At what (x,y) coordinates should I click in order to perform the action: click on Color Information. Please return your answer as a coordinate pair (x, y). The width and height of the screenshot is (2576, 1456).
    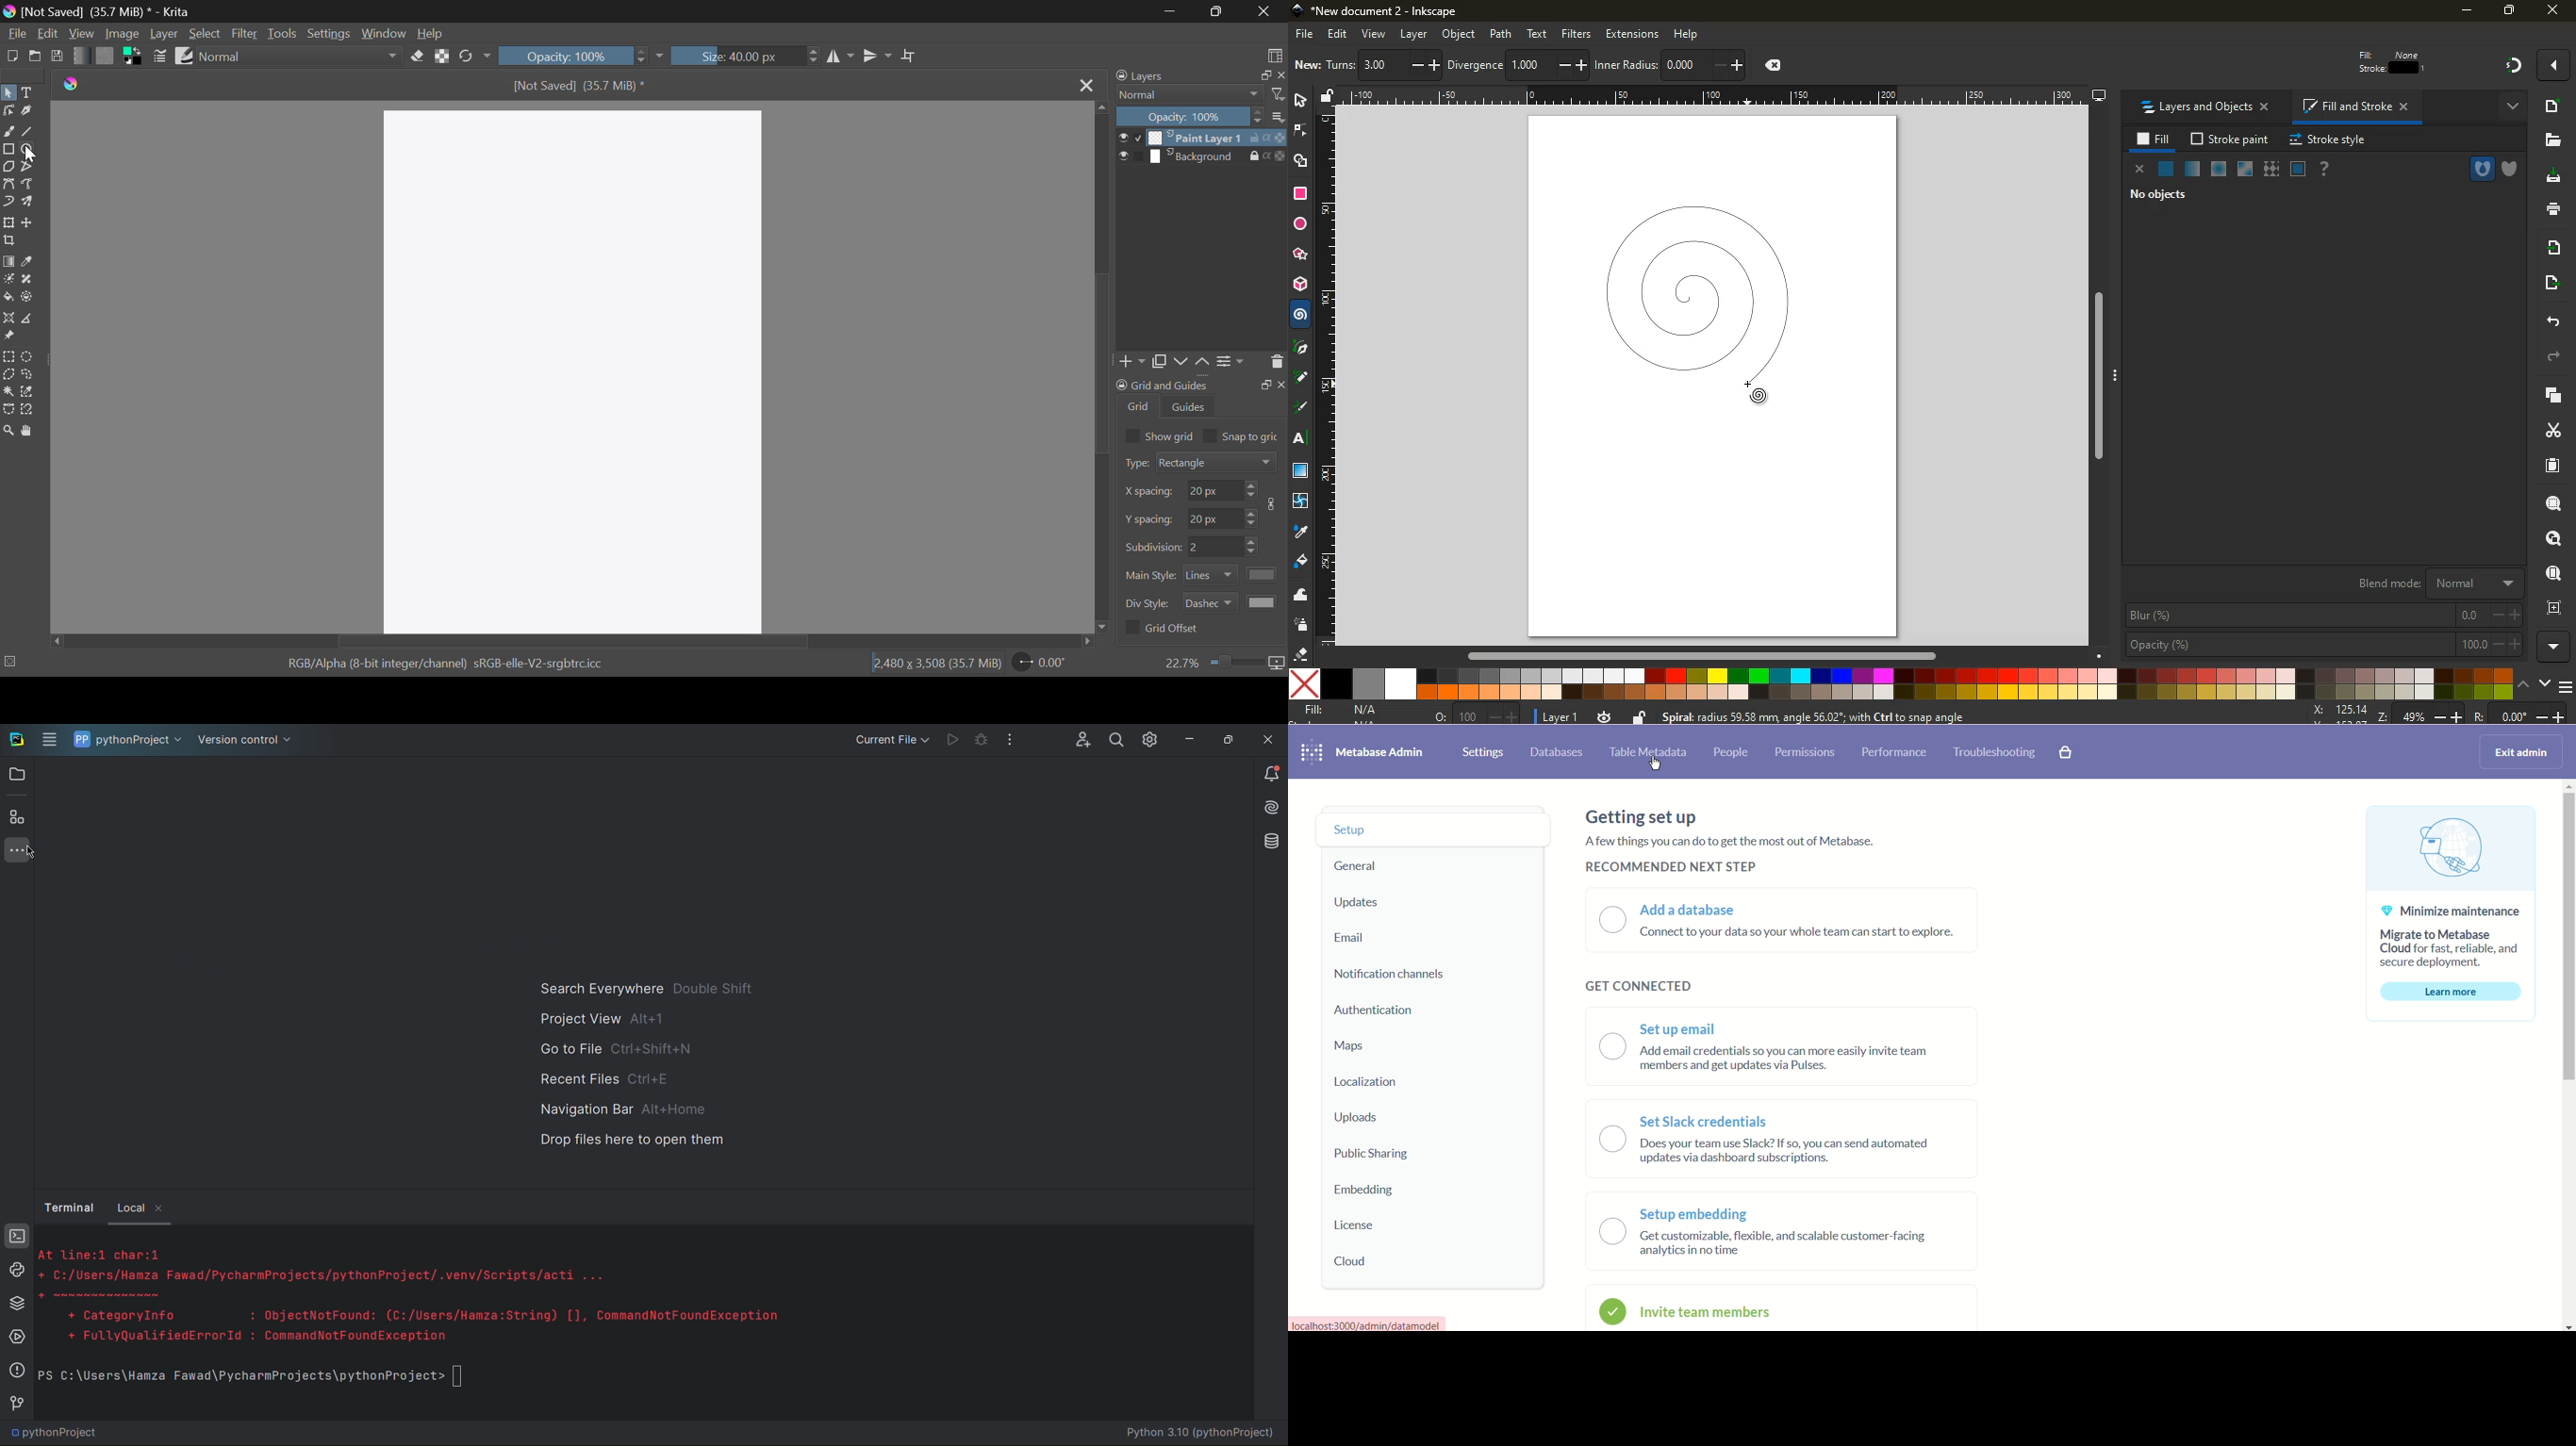
    Looking at the image, I should click on (440, 665).